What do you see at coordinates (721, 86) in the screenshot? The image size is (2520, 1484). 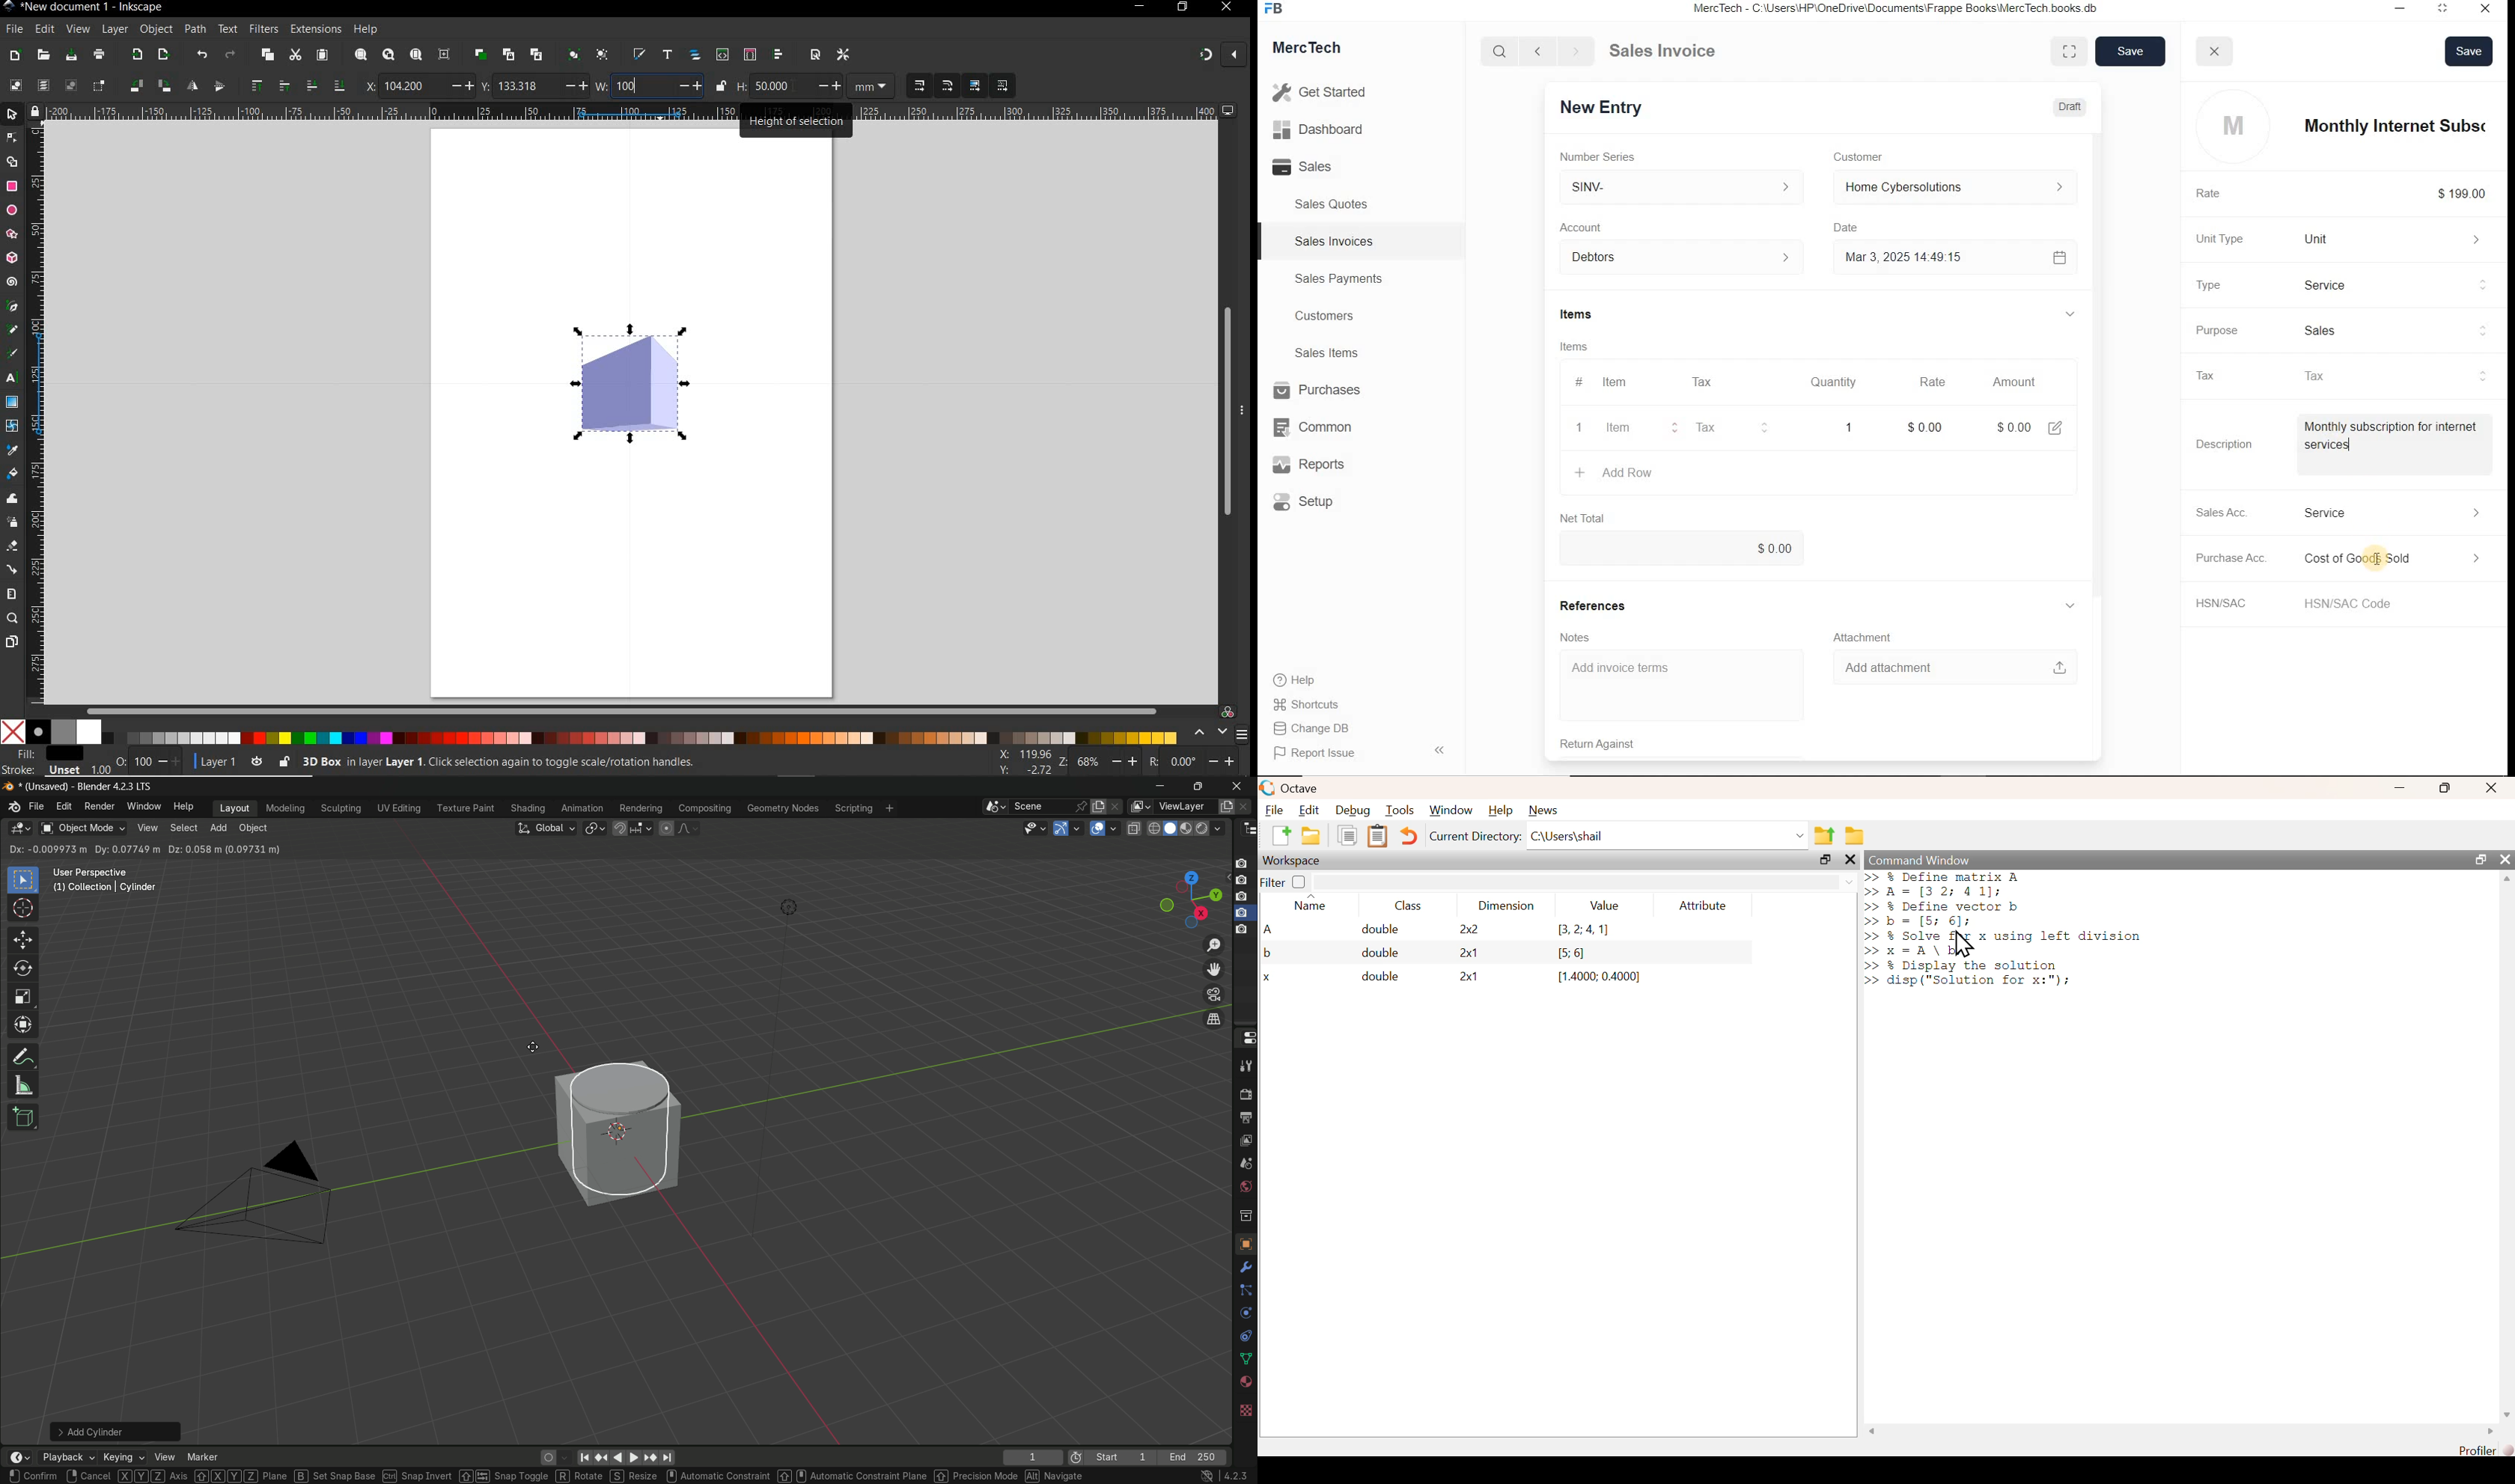 I see `lock/unlock` at bounding box center [721, 86].